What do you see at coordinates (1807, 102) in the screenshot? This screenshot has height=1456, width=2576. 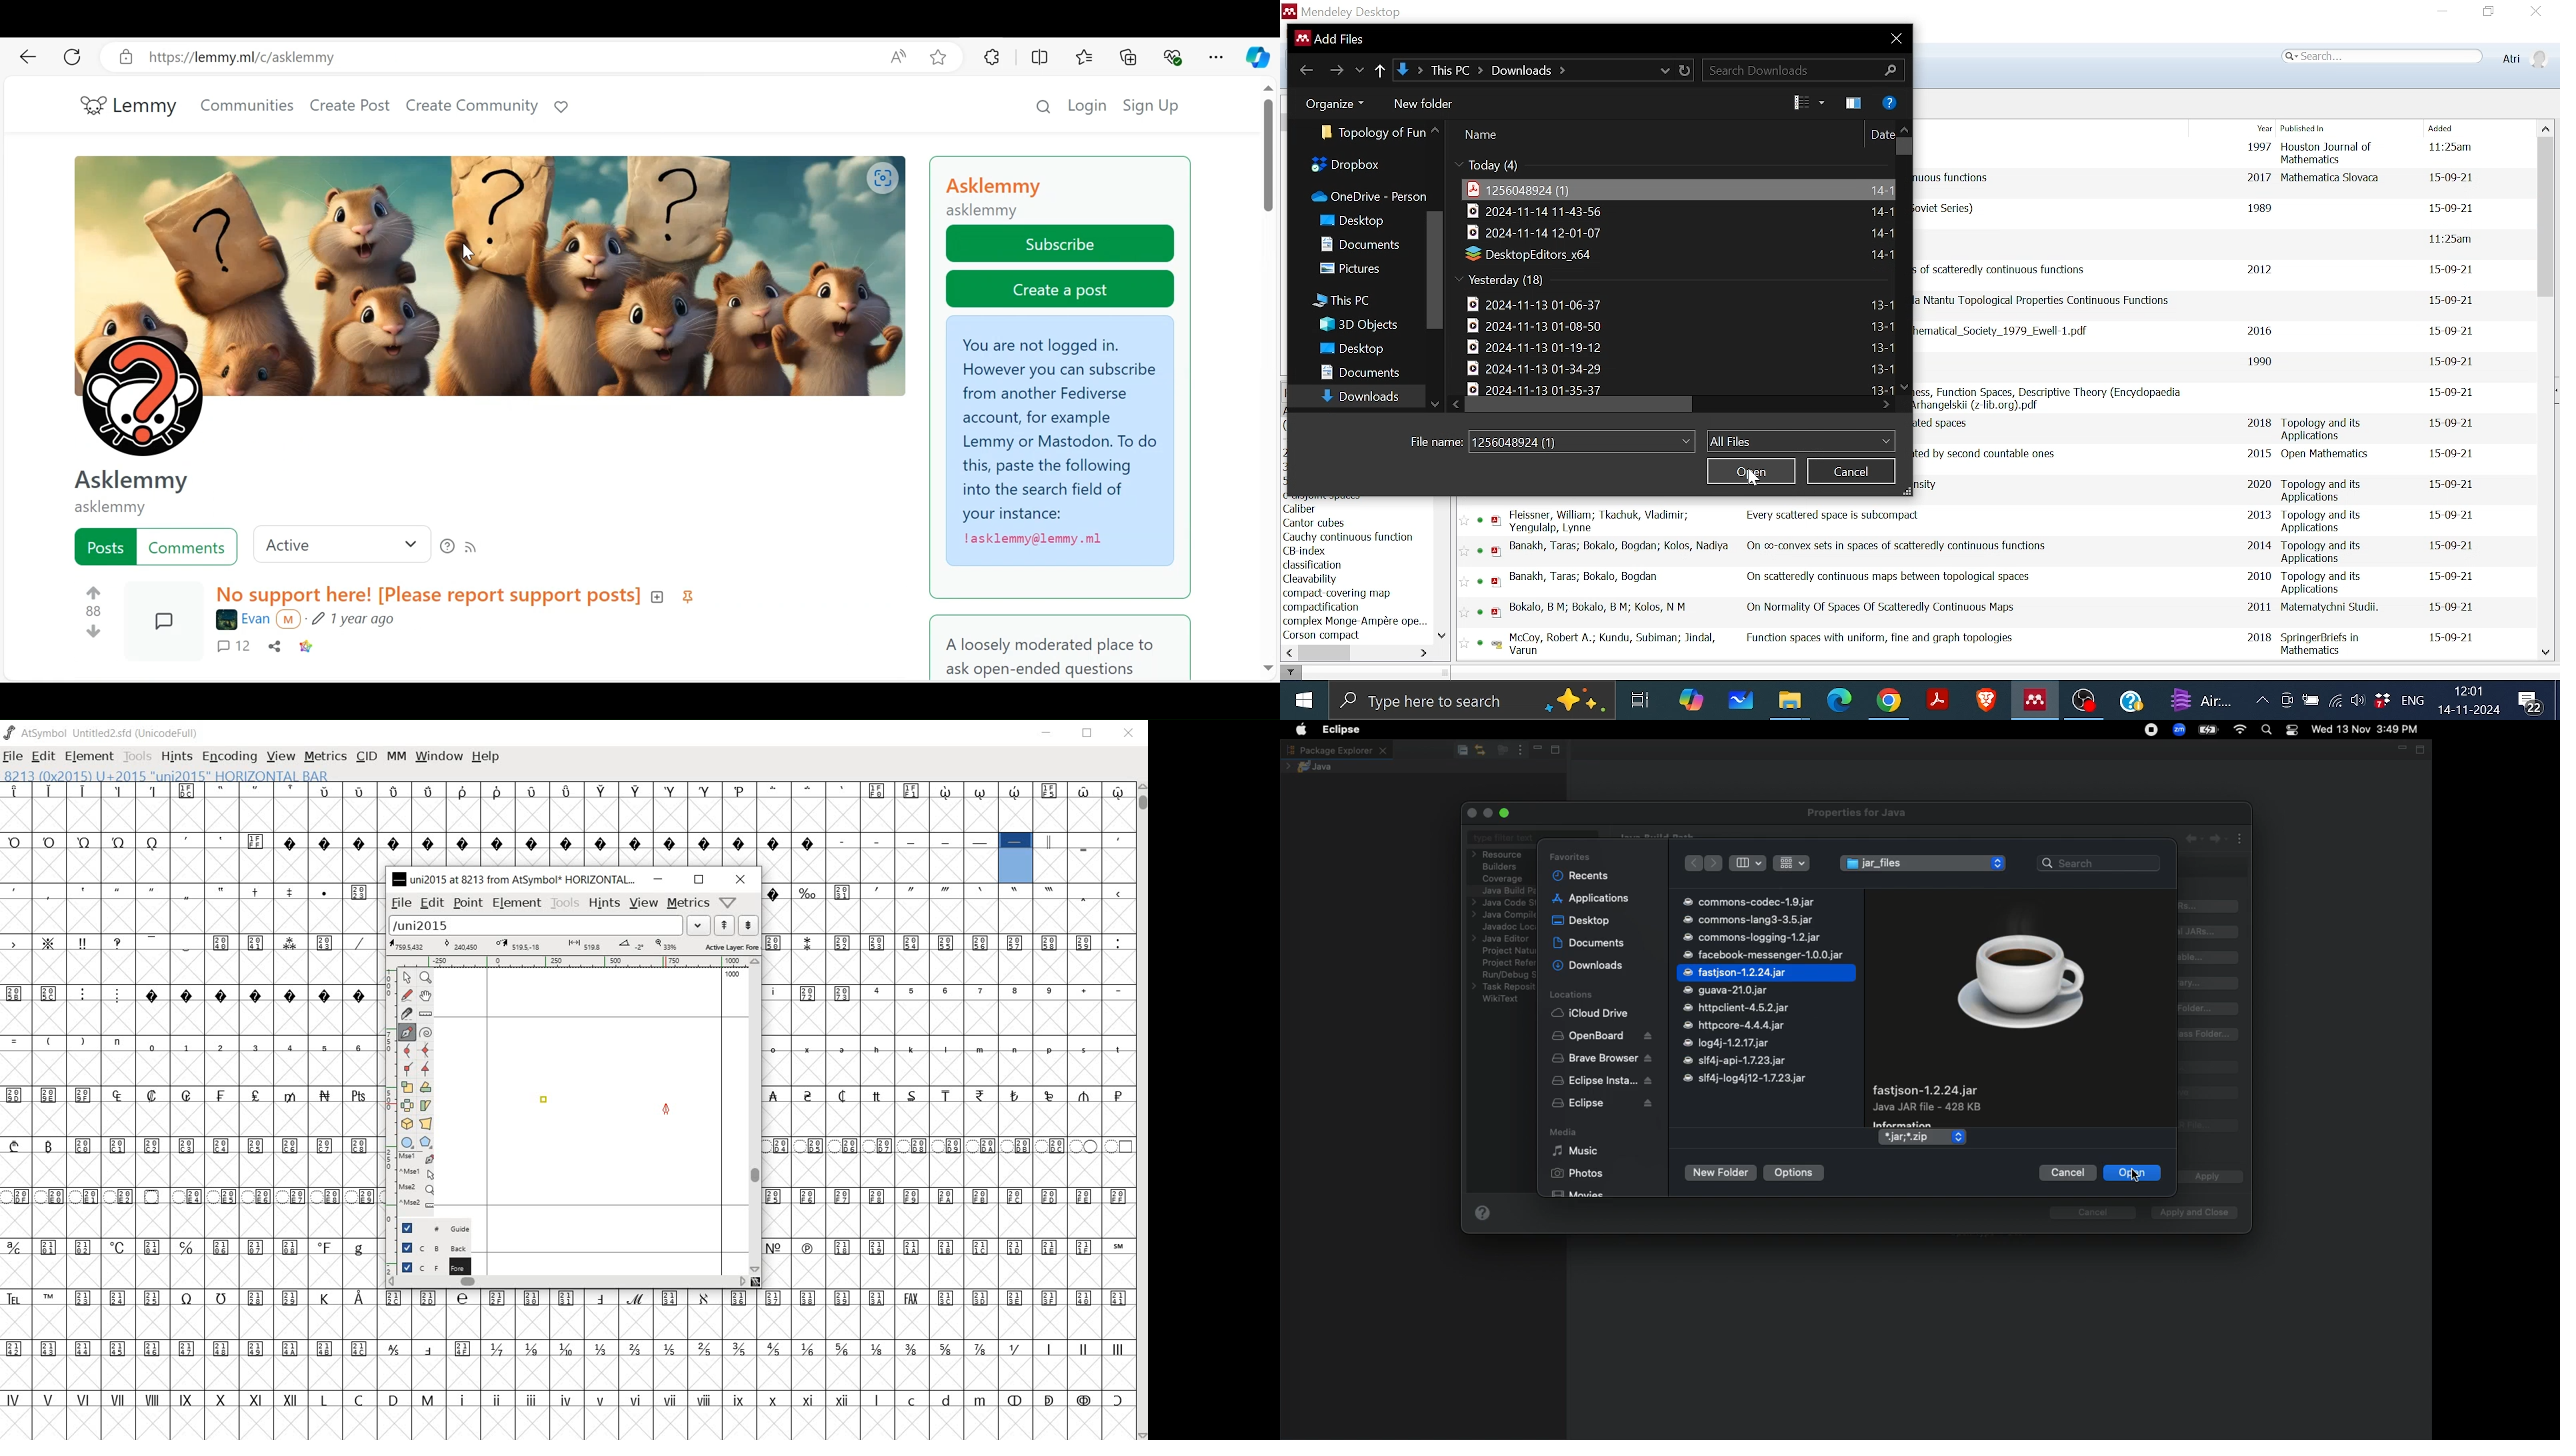 I see `View` at bounding box center [1807, 102].